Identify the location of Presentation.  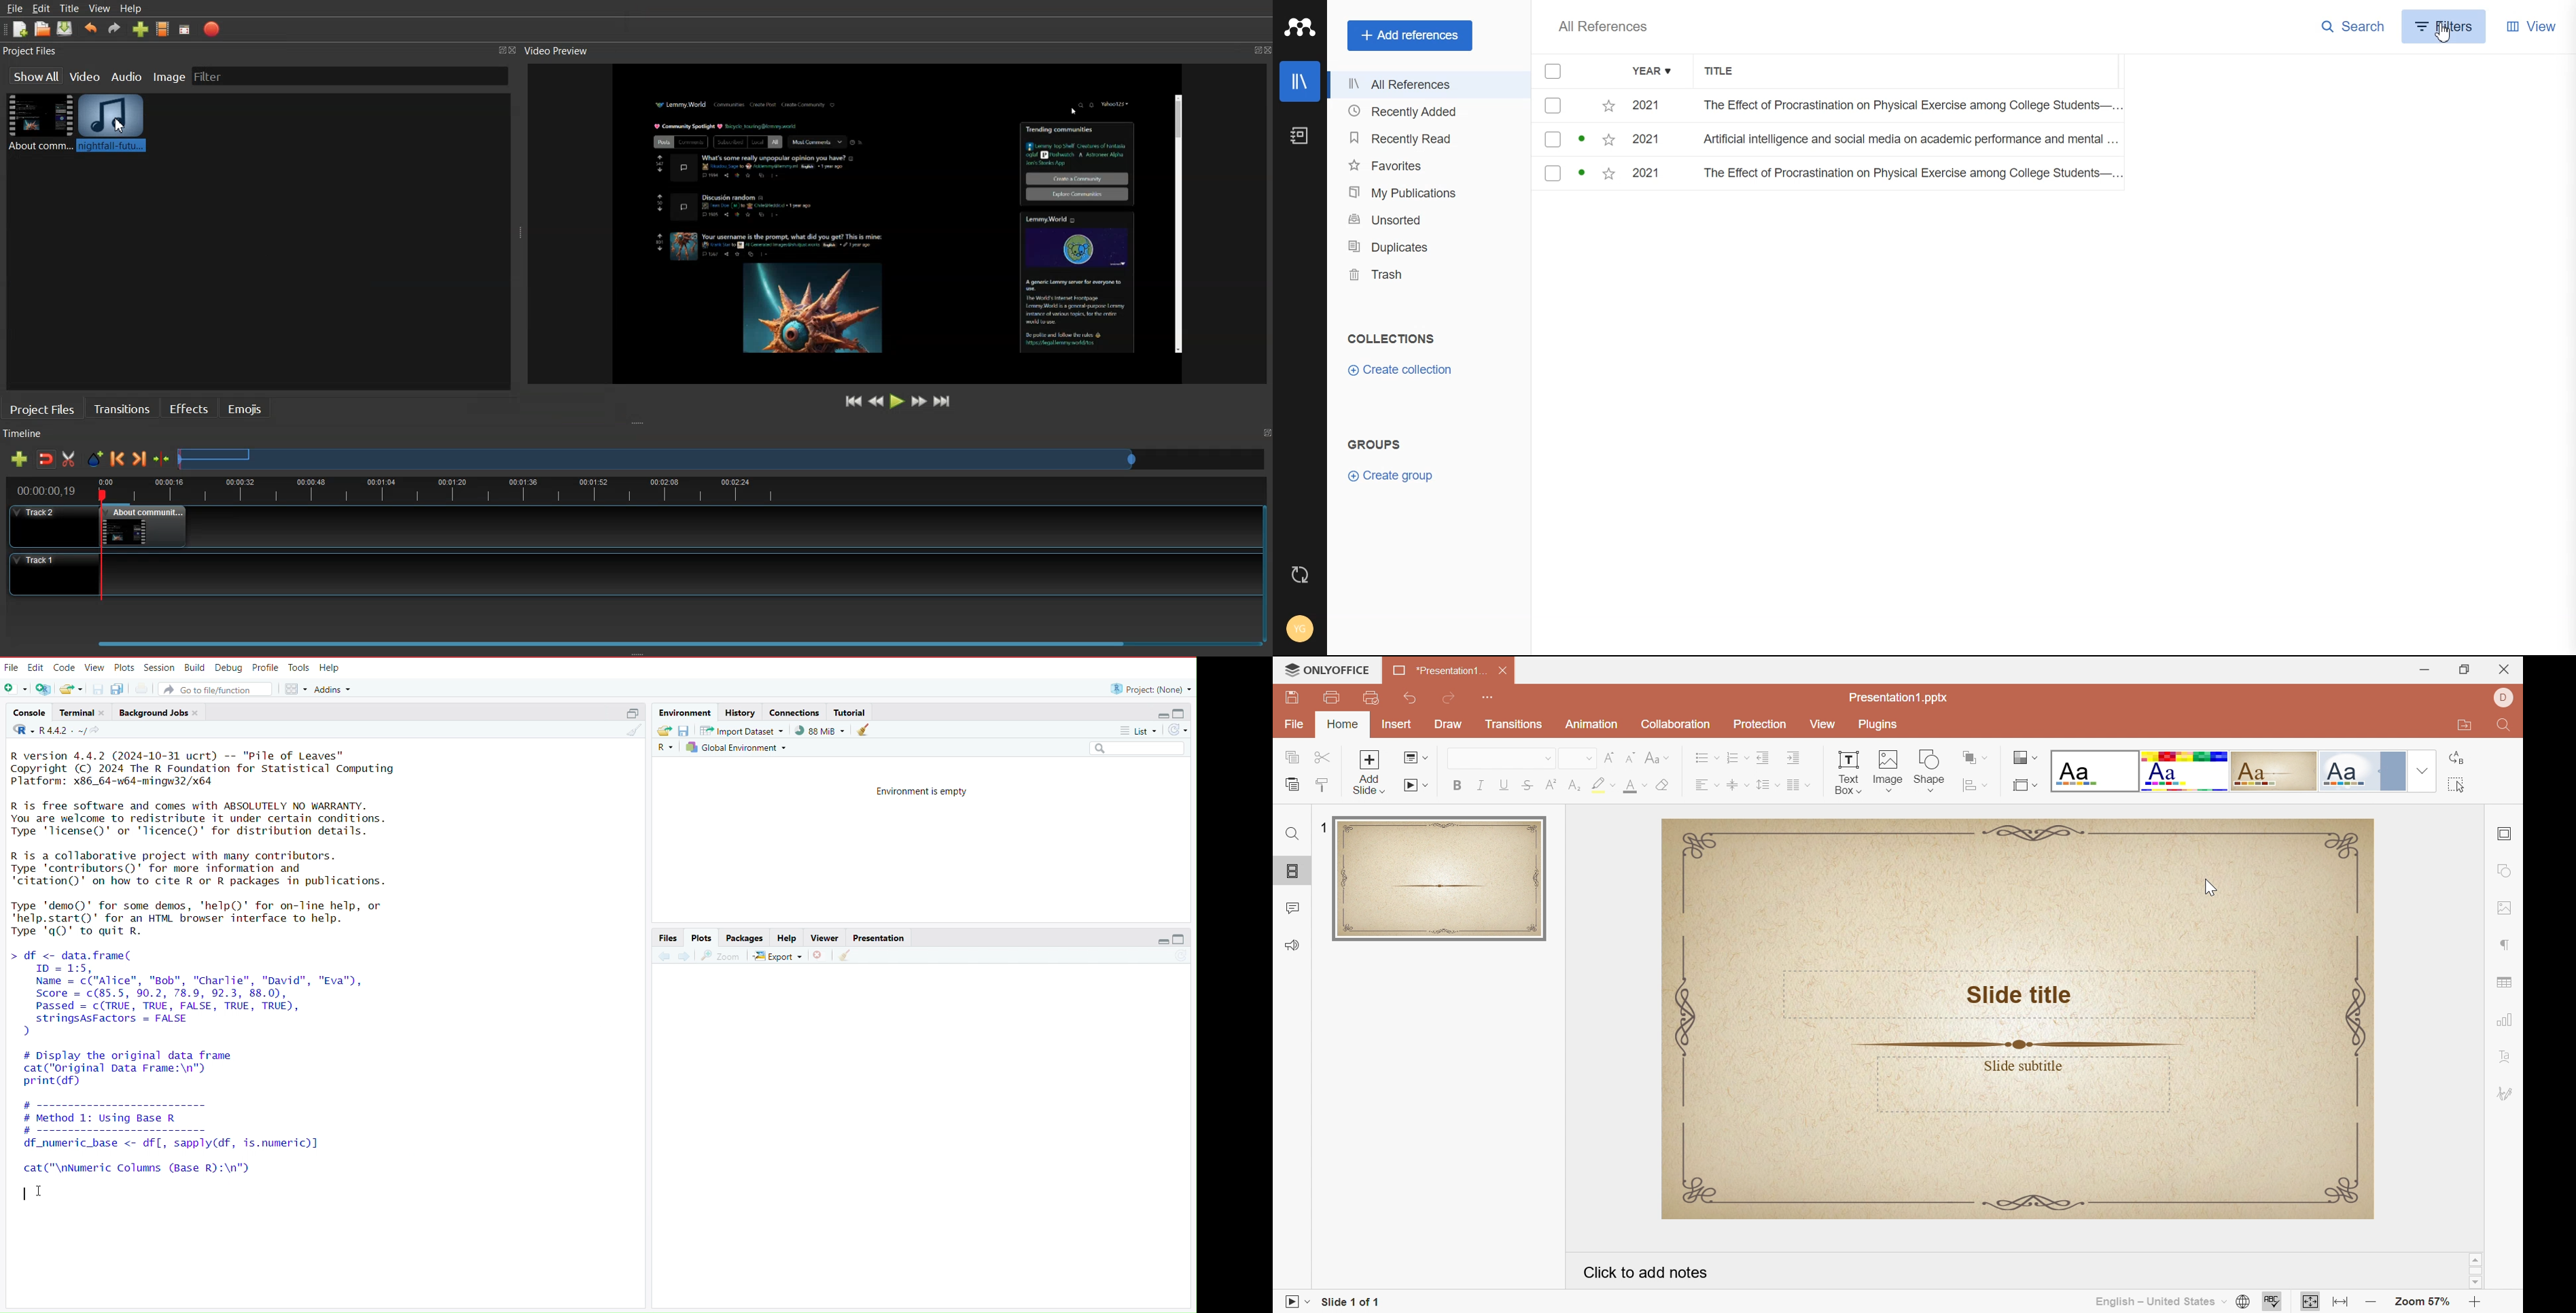
(879, 935).